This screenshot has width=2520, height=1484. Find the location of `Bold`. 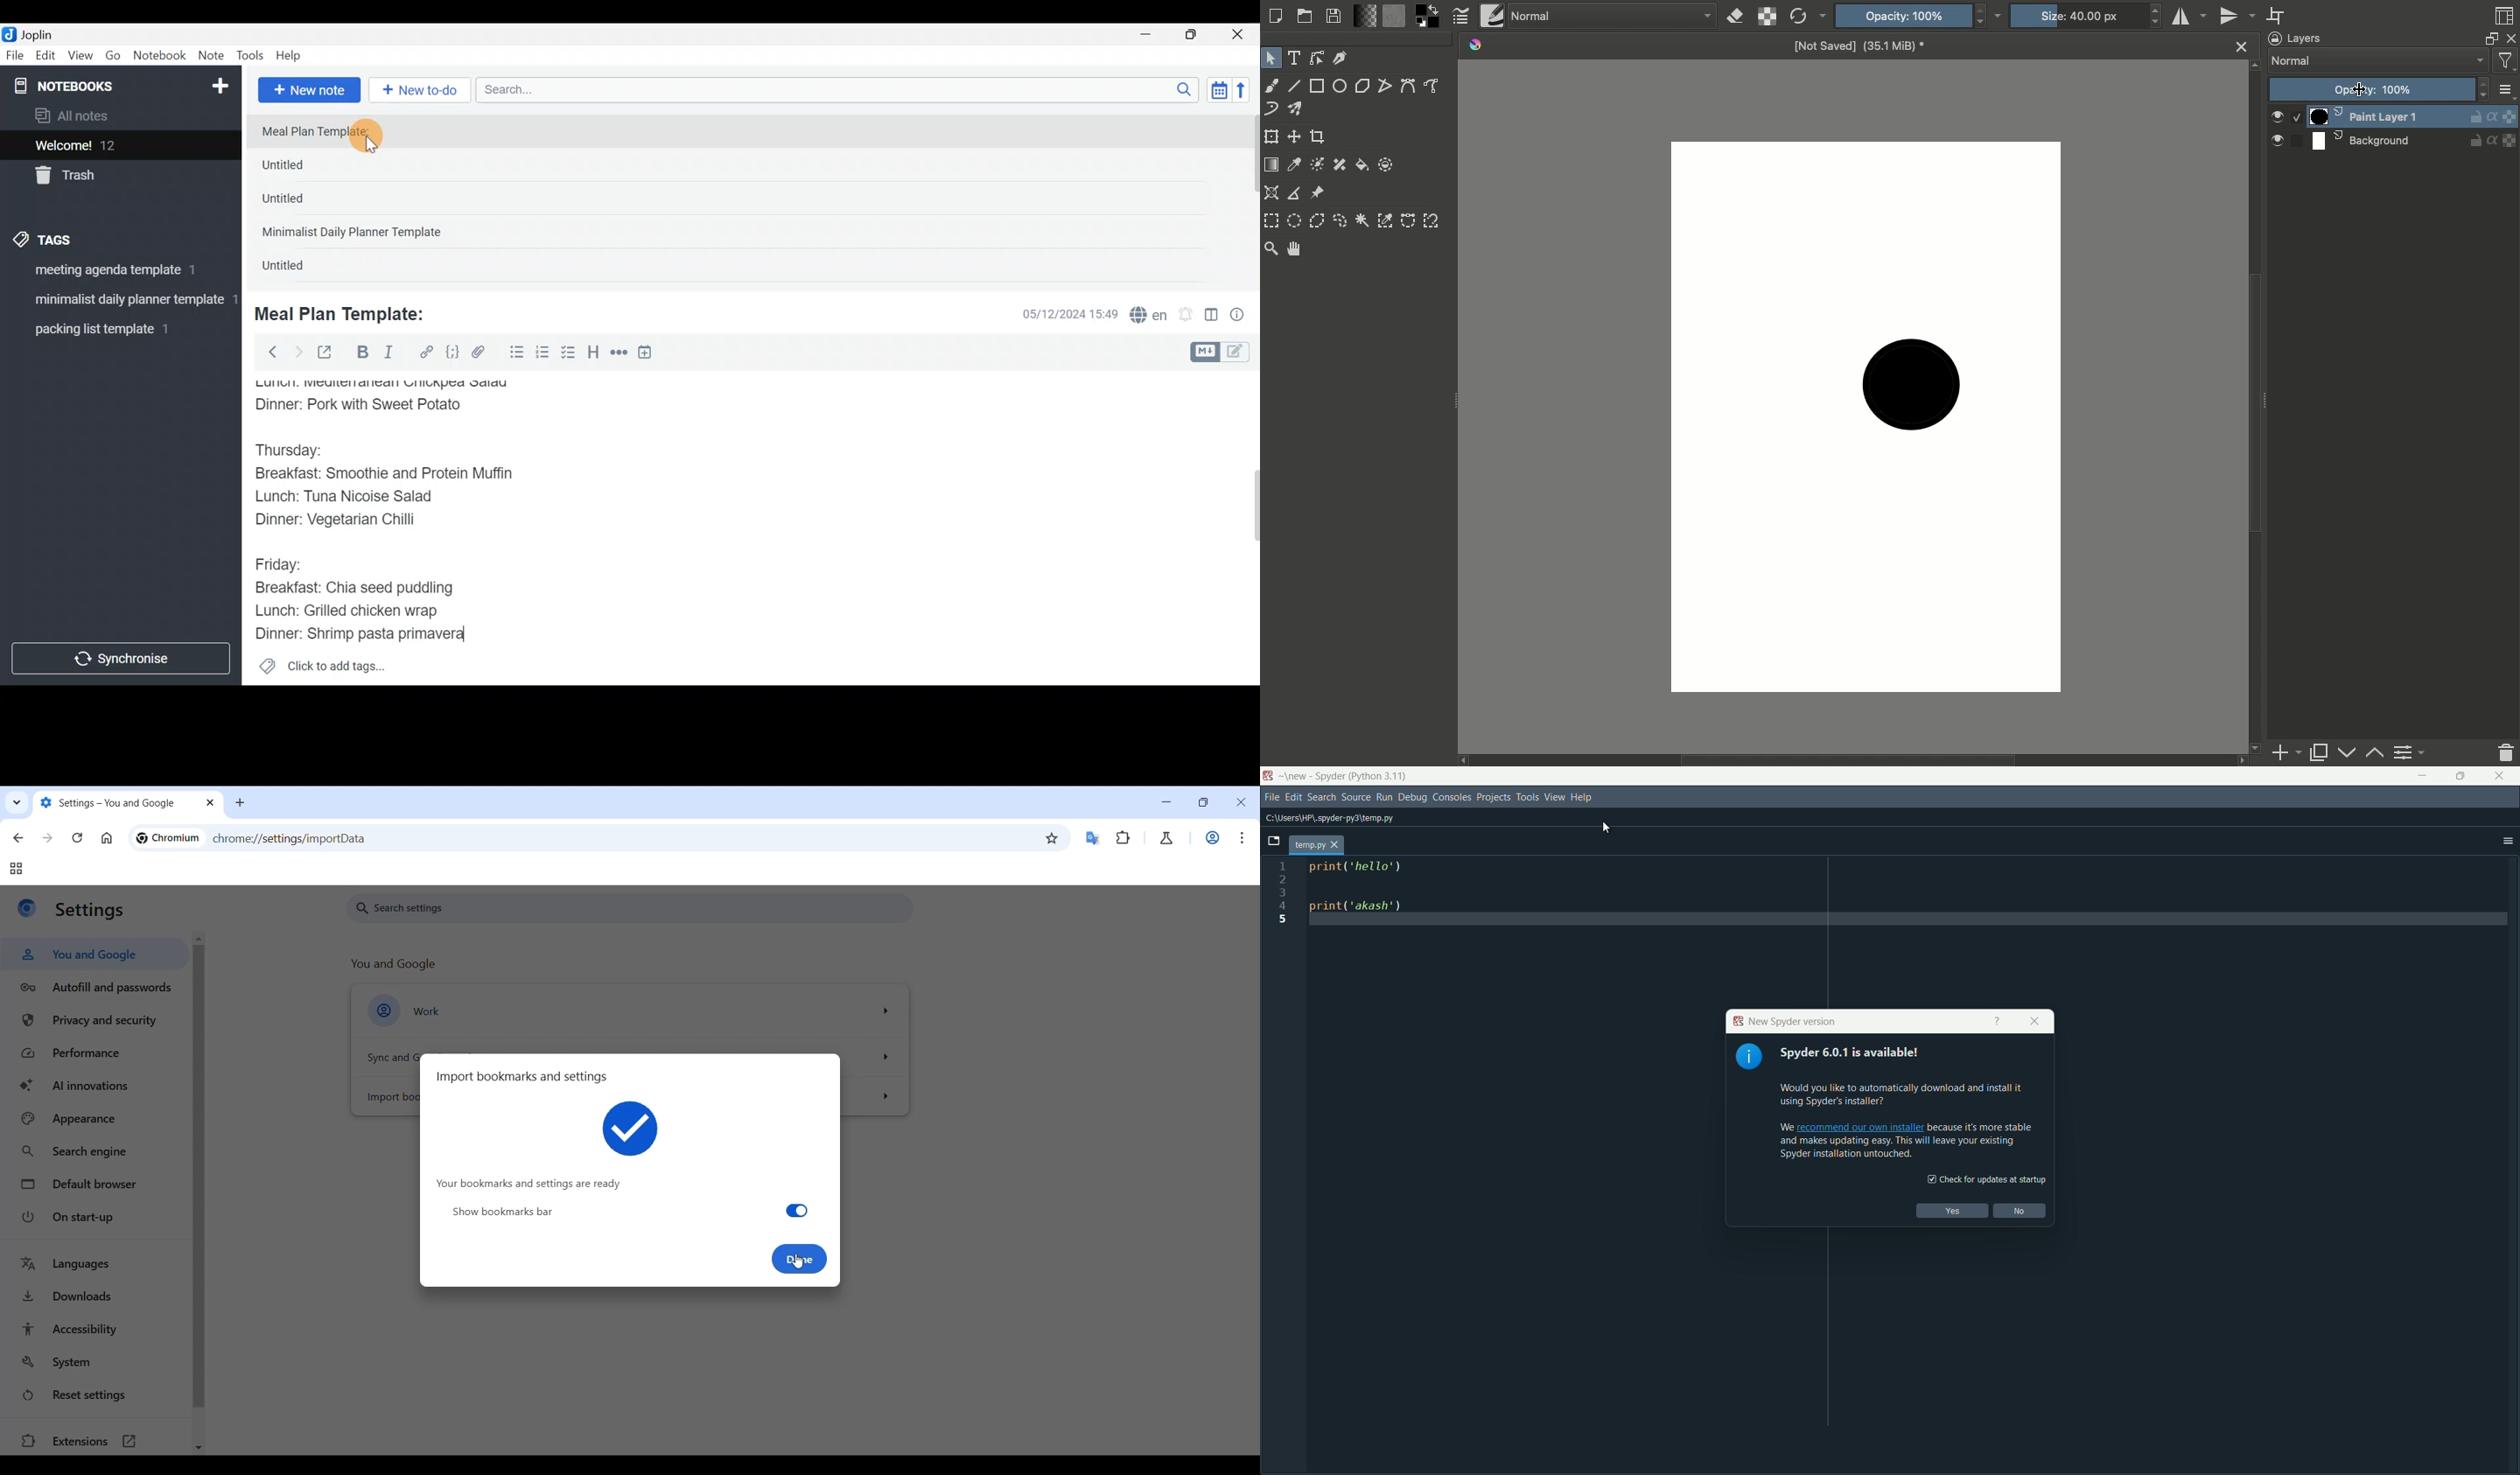

Bold is located at coordinates (362, 354).